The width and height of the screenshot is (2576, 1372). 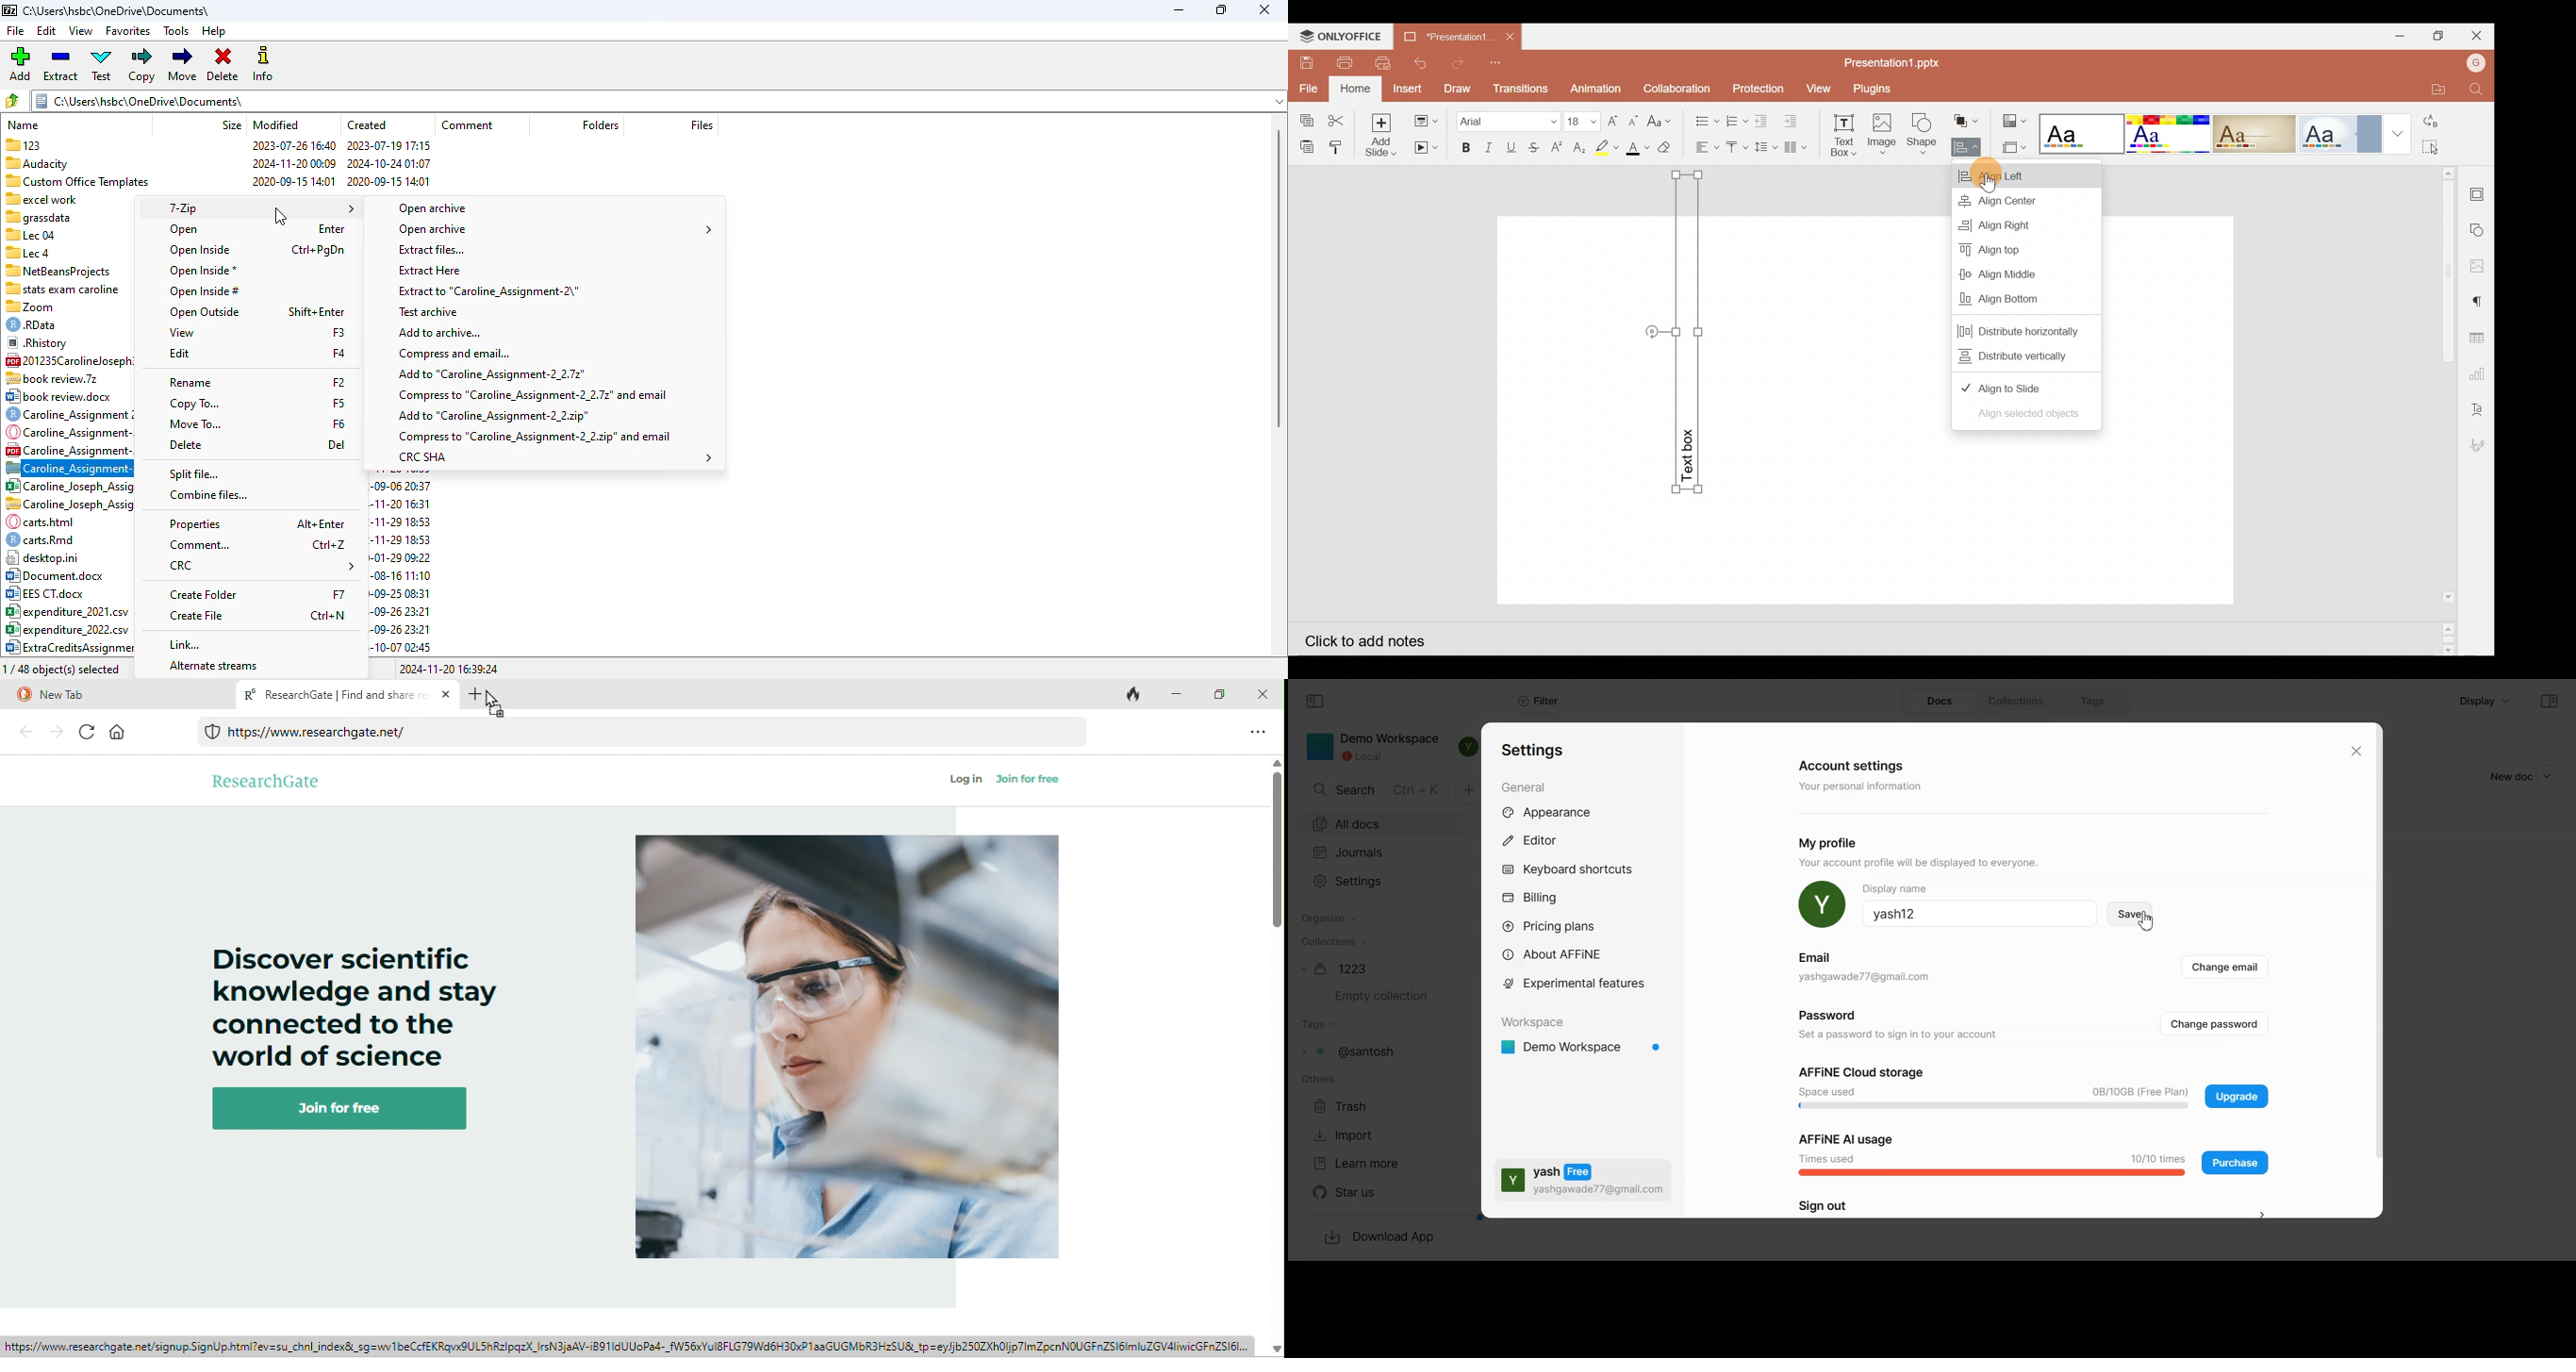 What do you see at coordinates (200, 545) in the screenshot?
I see `comment` at bounding box center [200, 545].